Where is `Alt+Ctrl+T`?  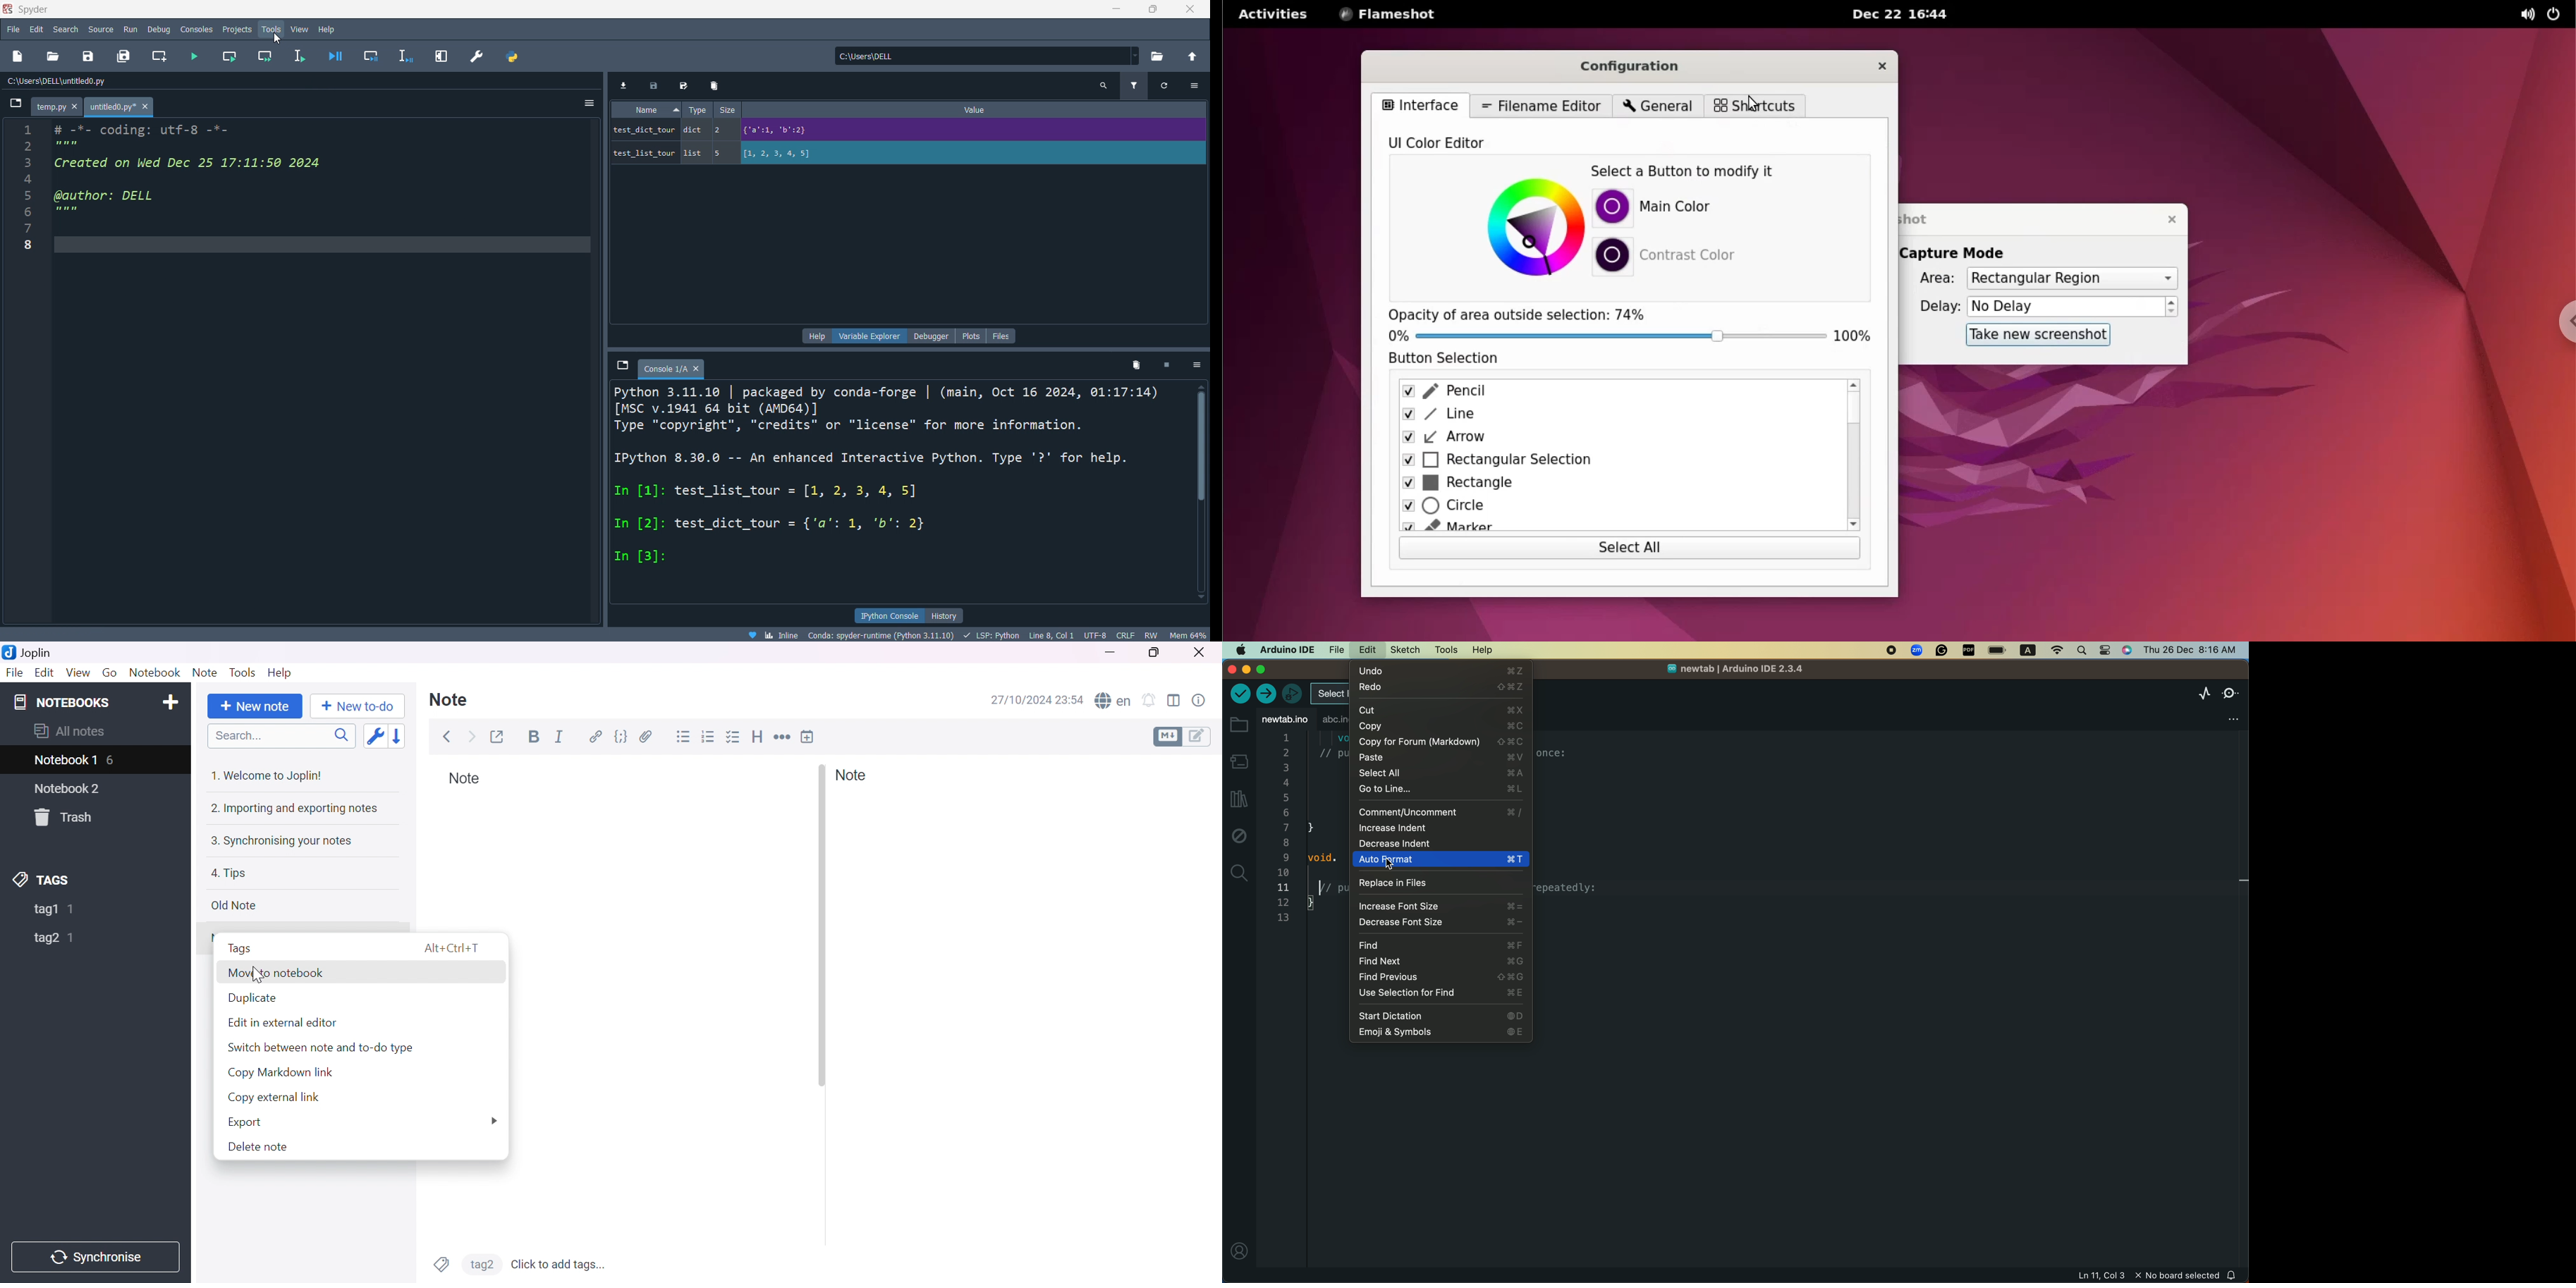 Alt+Ctrl+T is located at coordinates (455, 948).